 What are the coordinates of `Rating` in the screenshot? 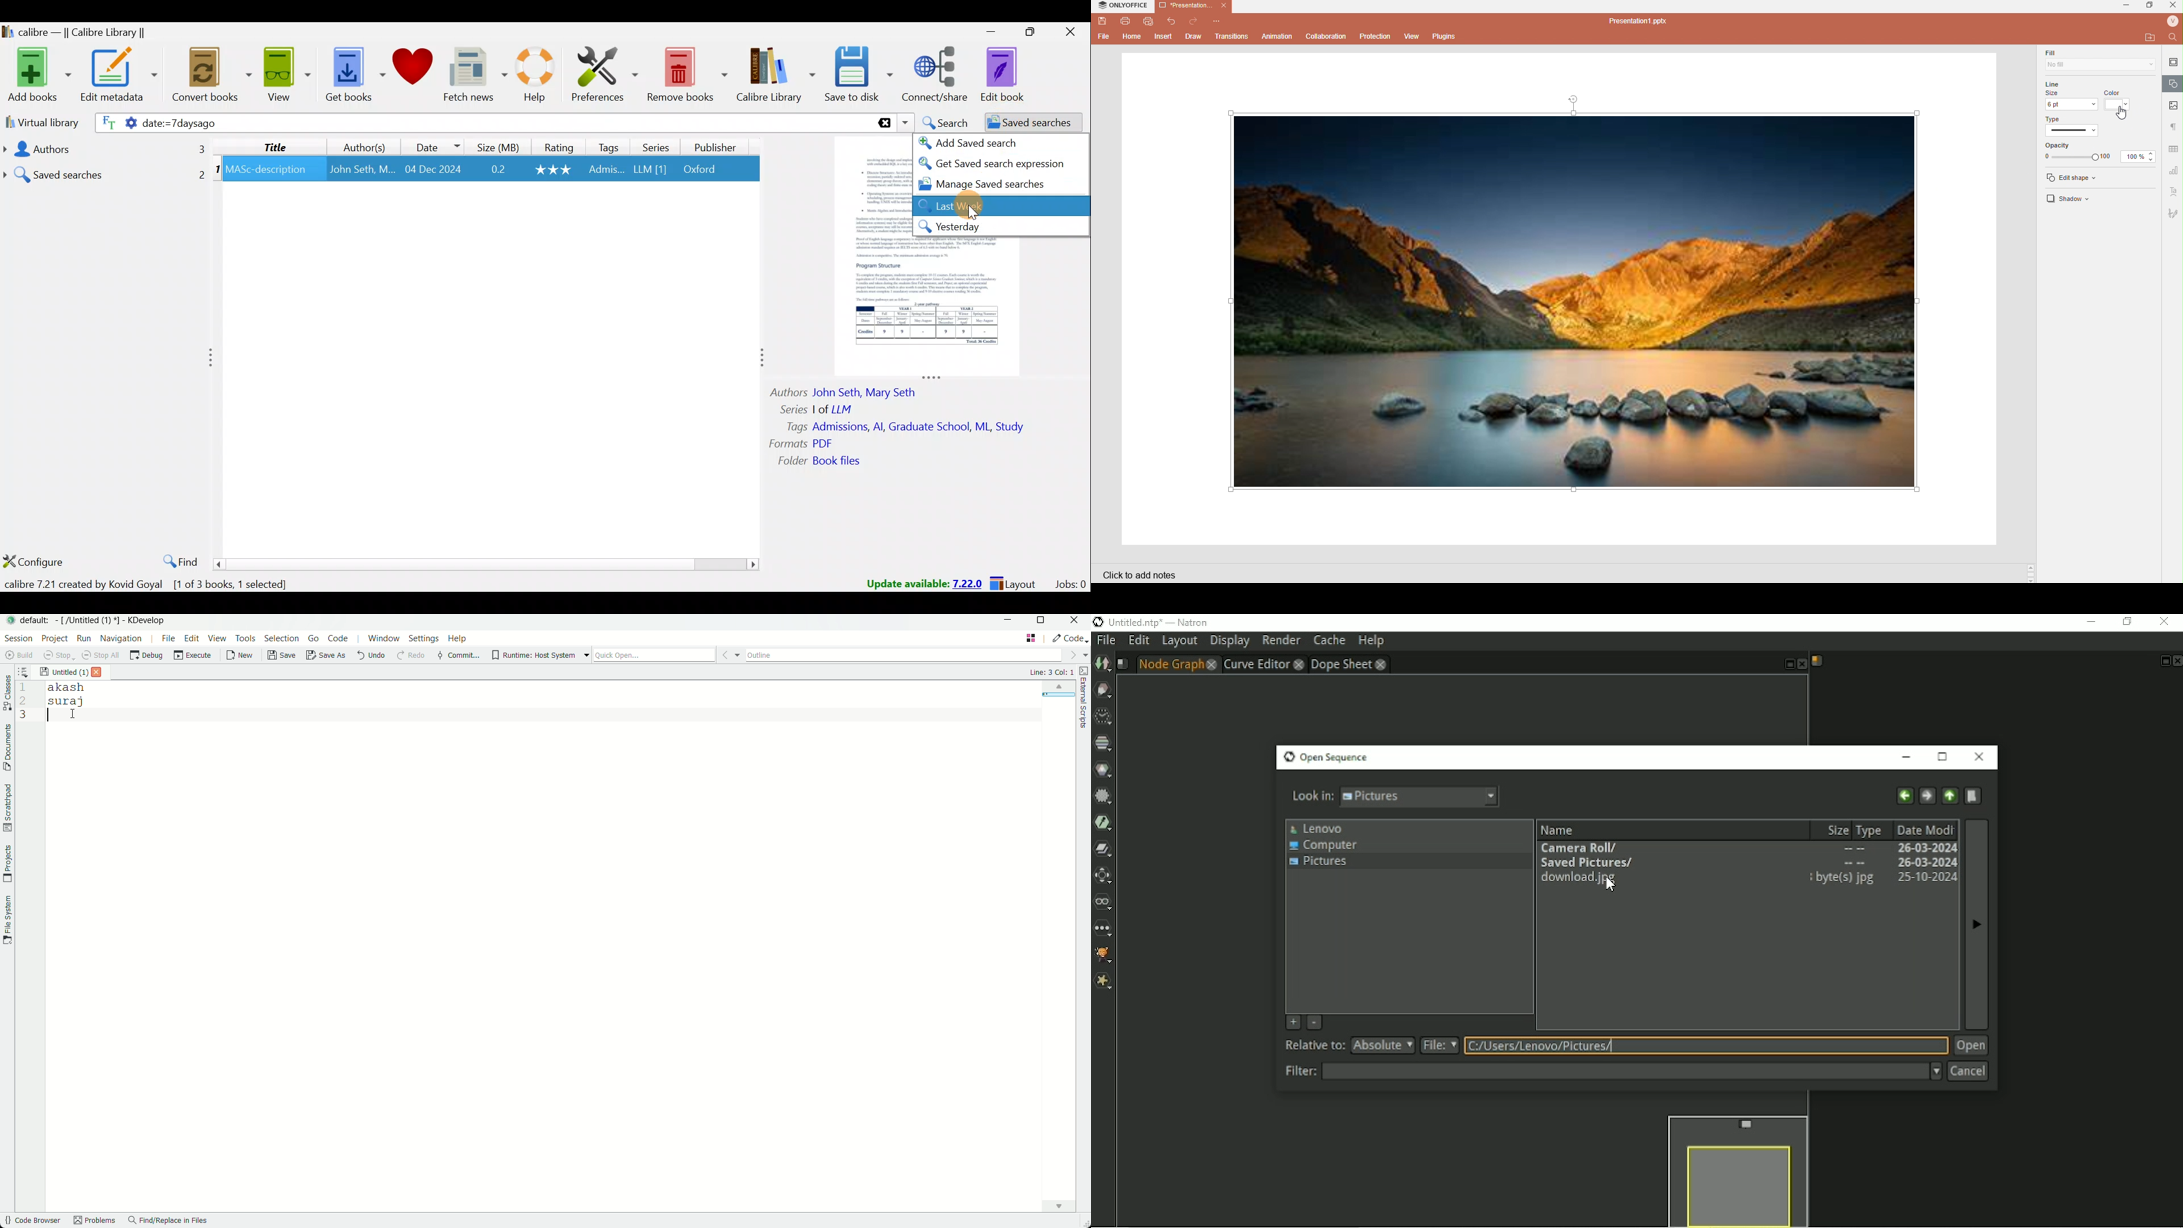 It's located at (557, 146).